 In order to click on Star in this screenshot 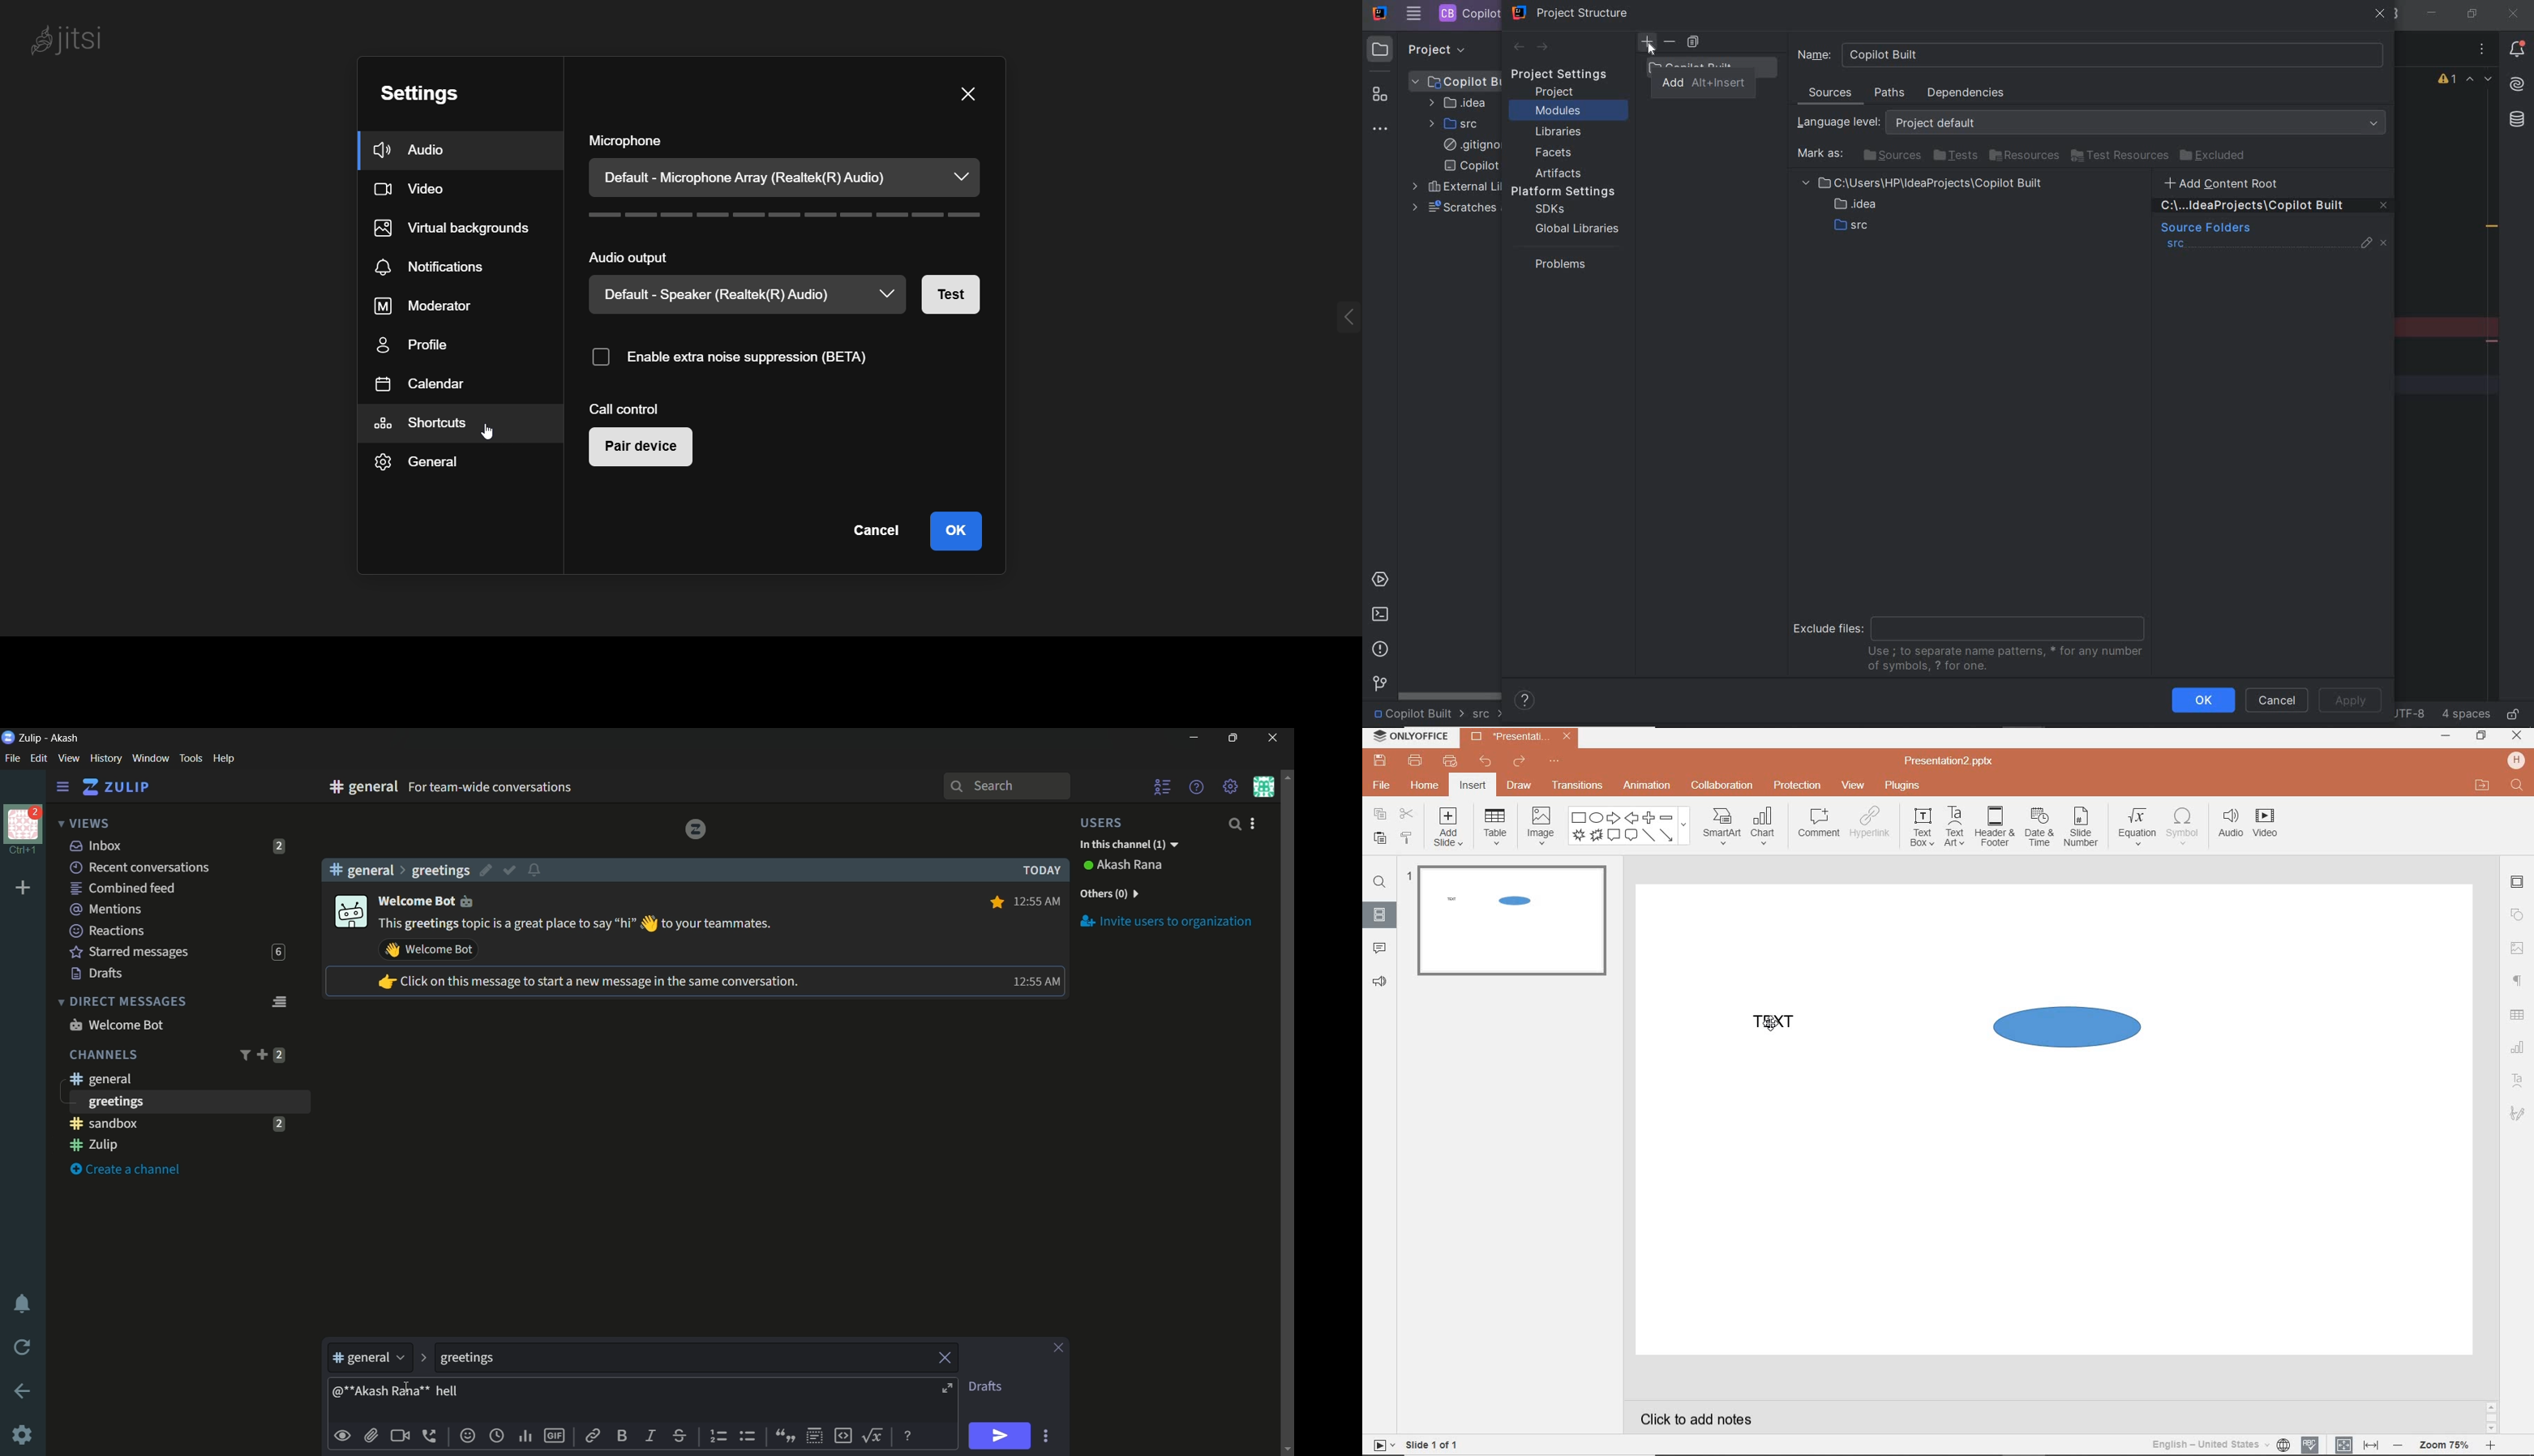, I will do `click(995, 902)`.